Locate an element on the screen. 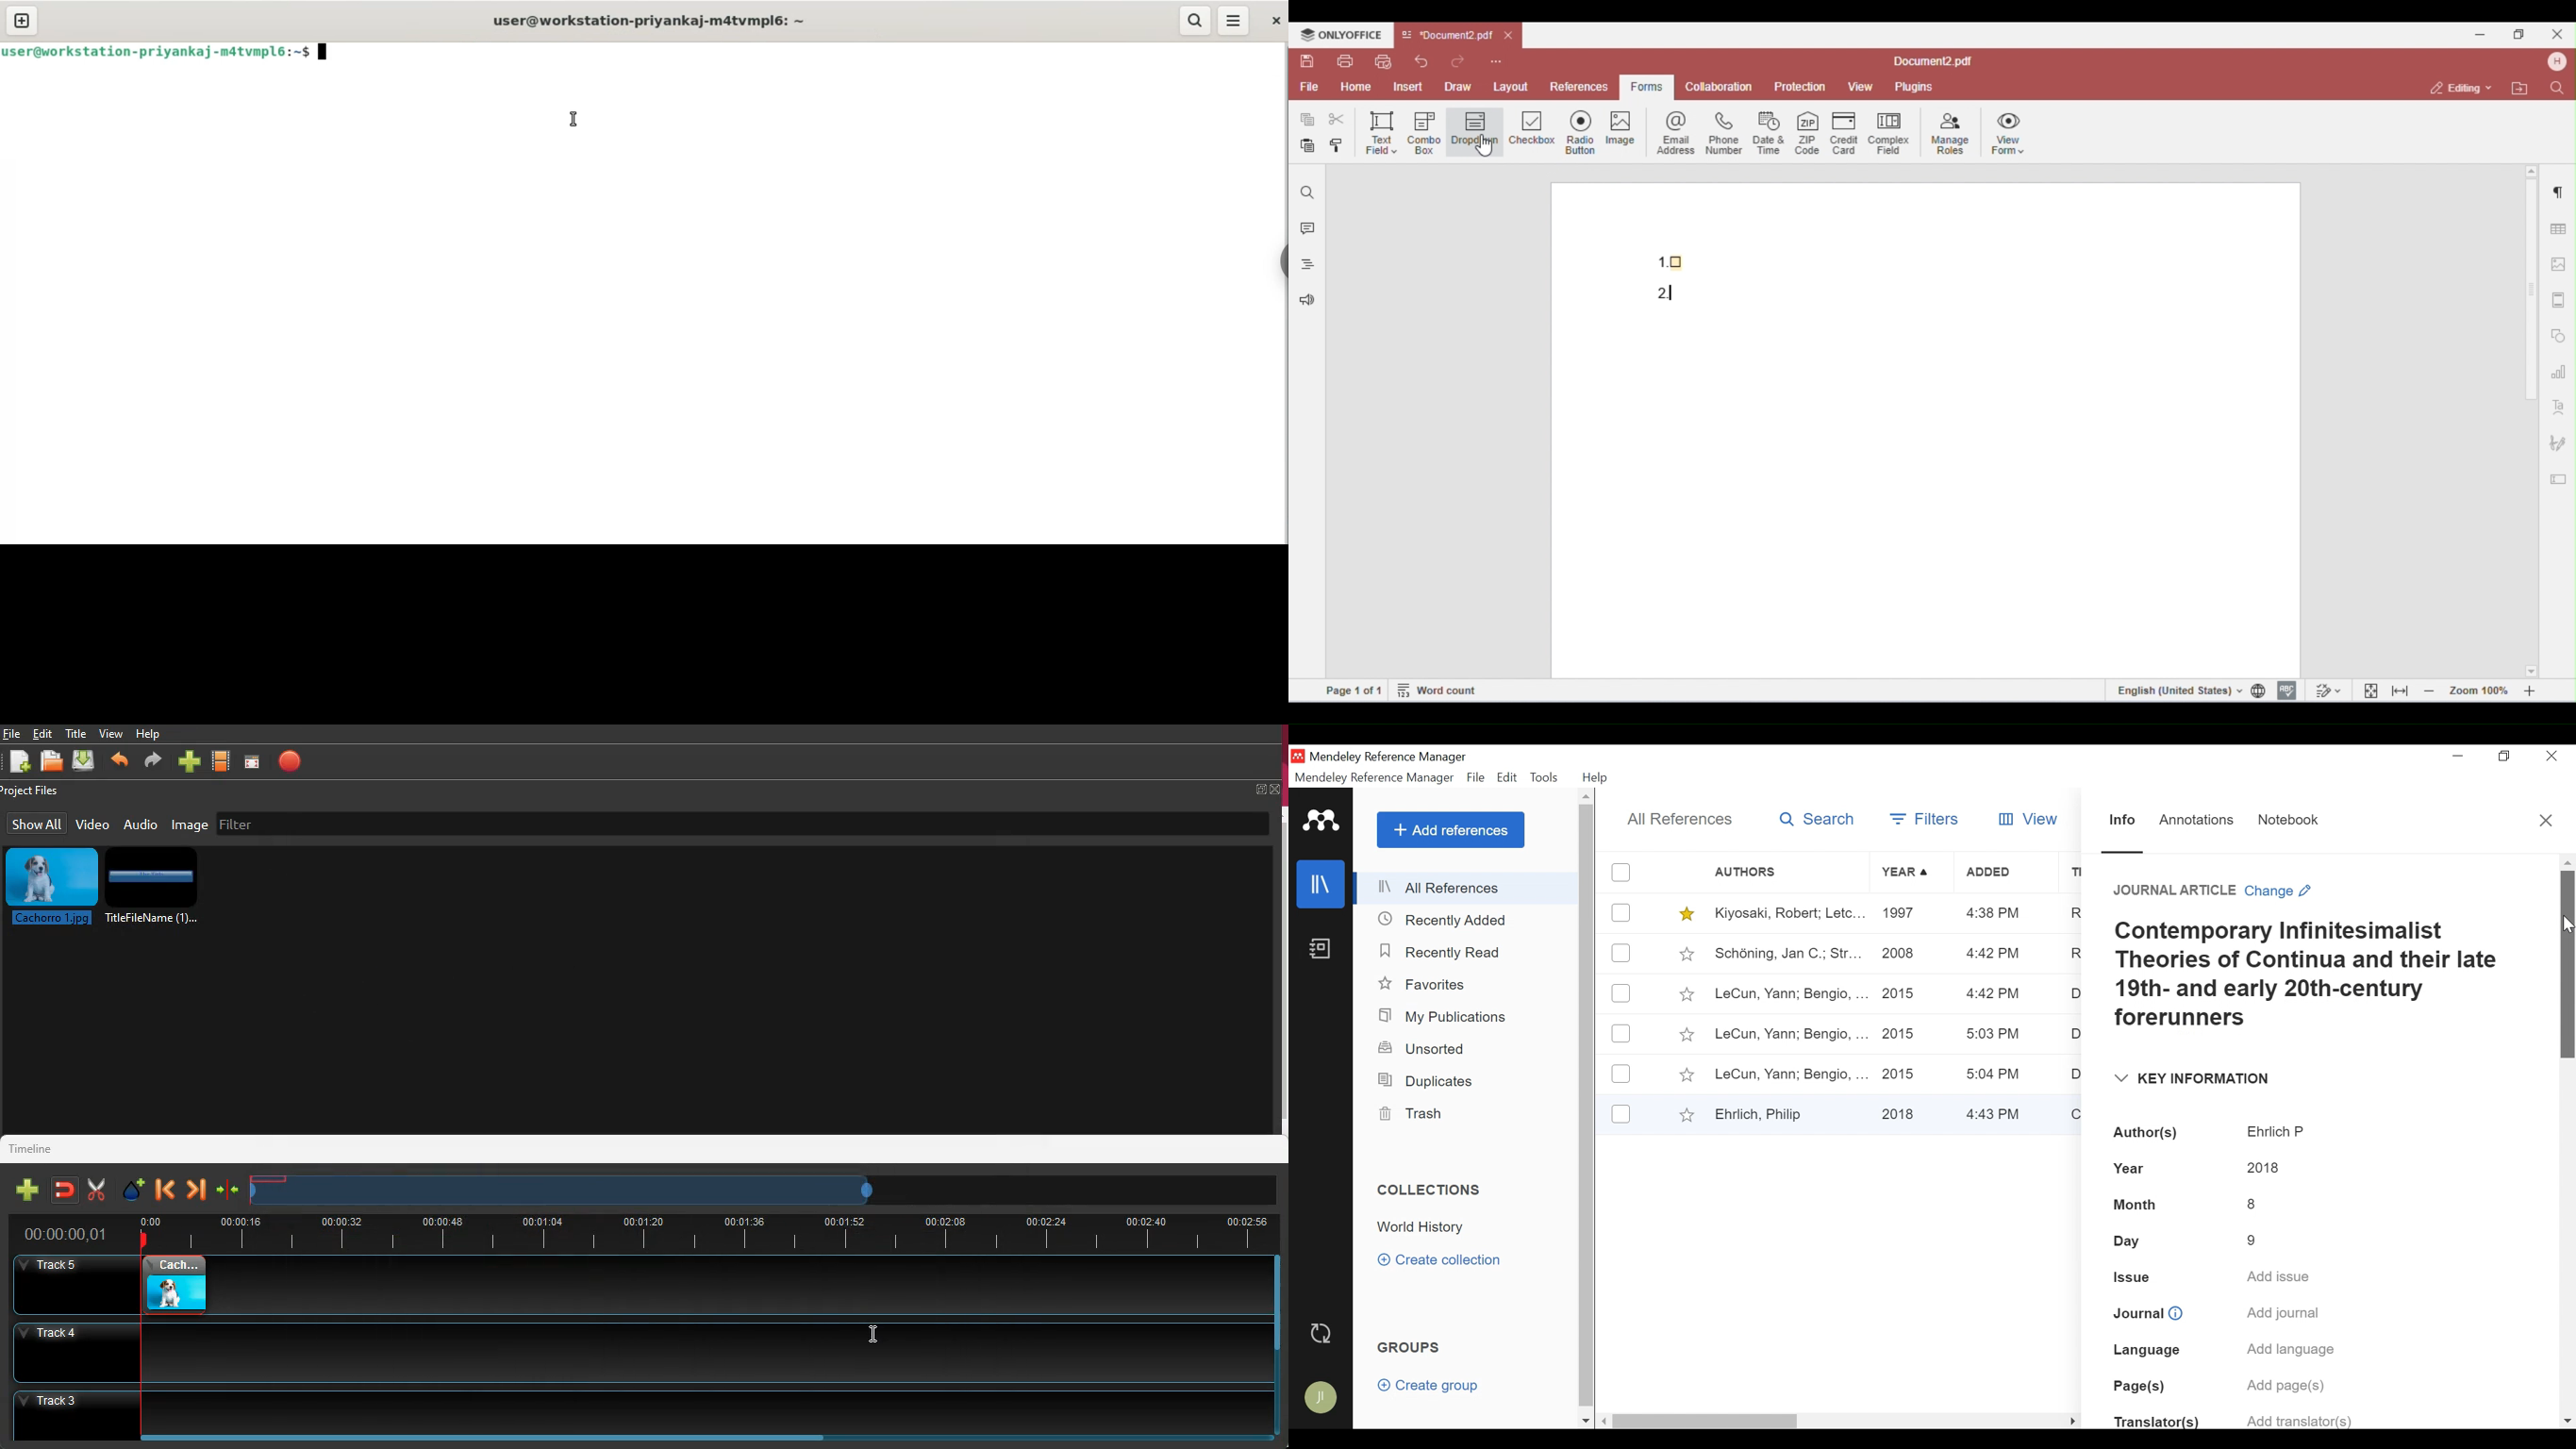 The image size is (2576, 1456). Unsorted is located at coordinates (1422, 1050).